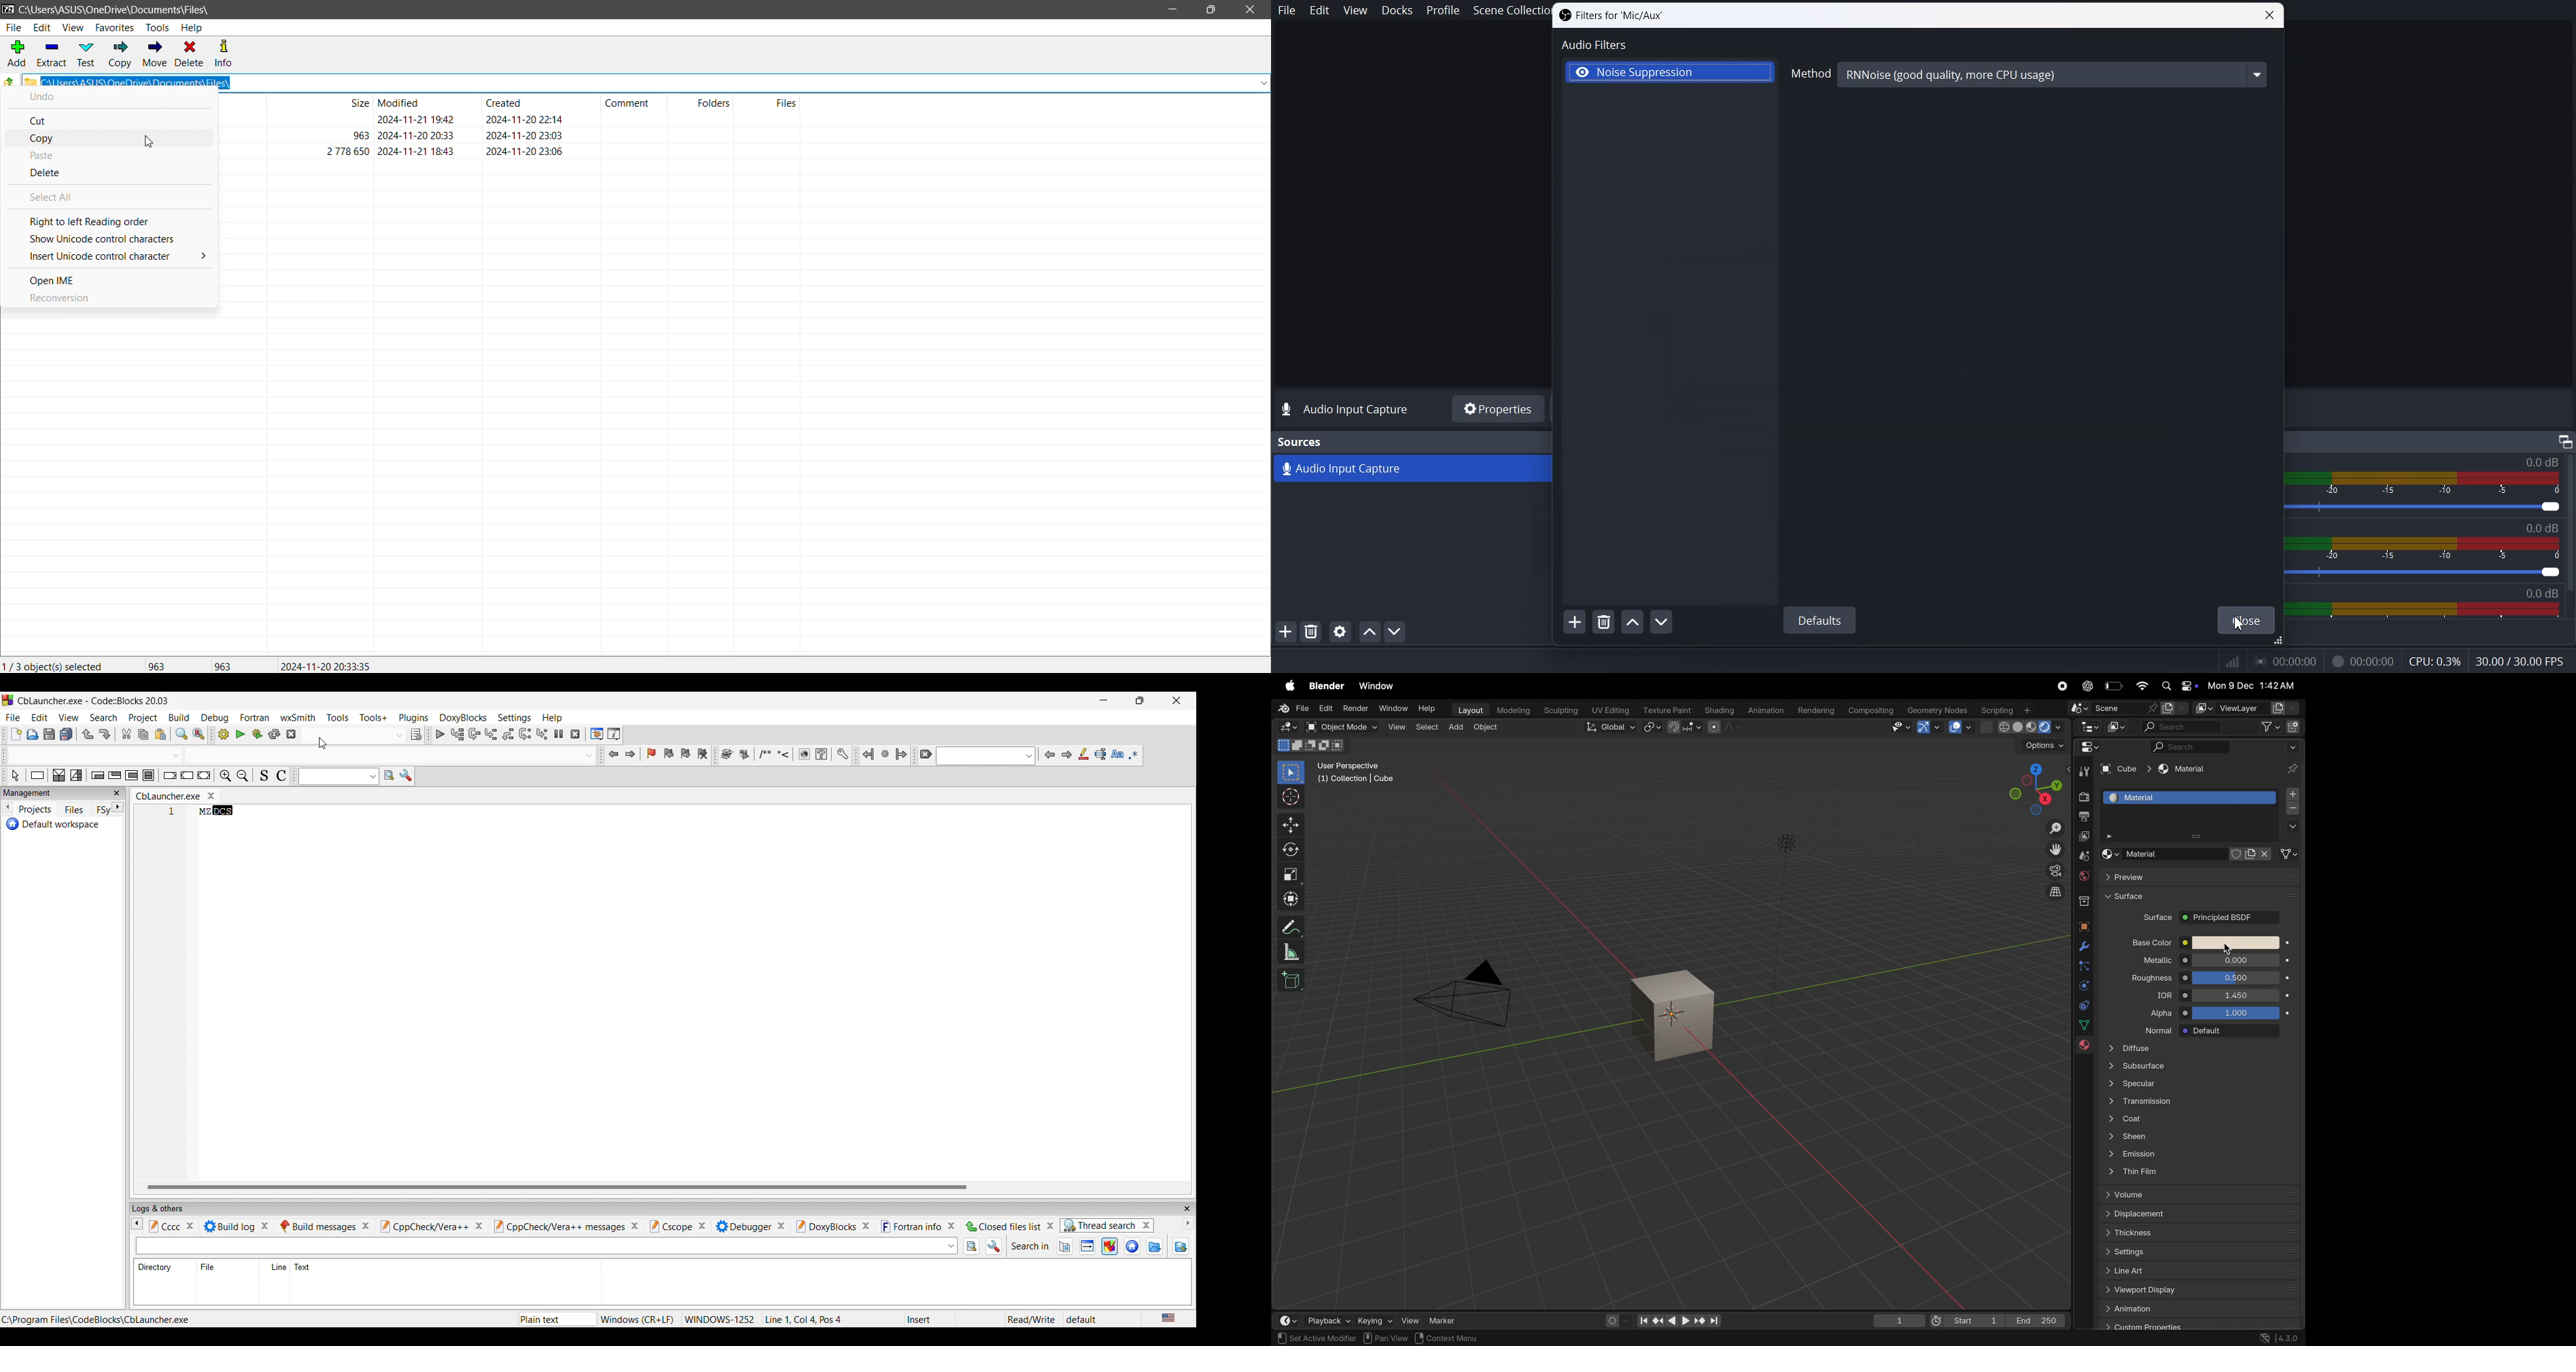 This screenshot has width=2576, height=1372. Describe the element at coordinates (597, 734) in the screenshot. I see `Debugging windows` at that location.